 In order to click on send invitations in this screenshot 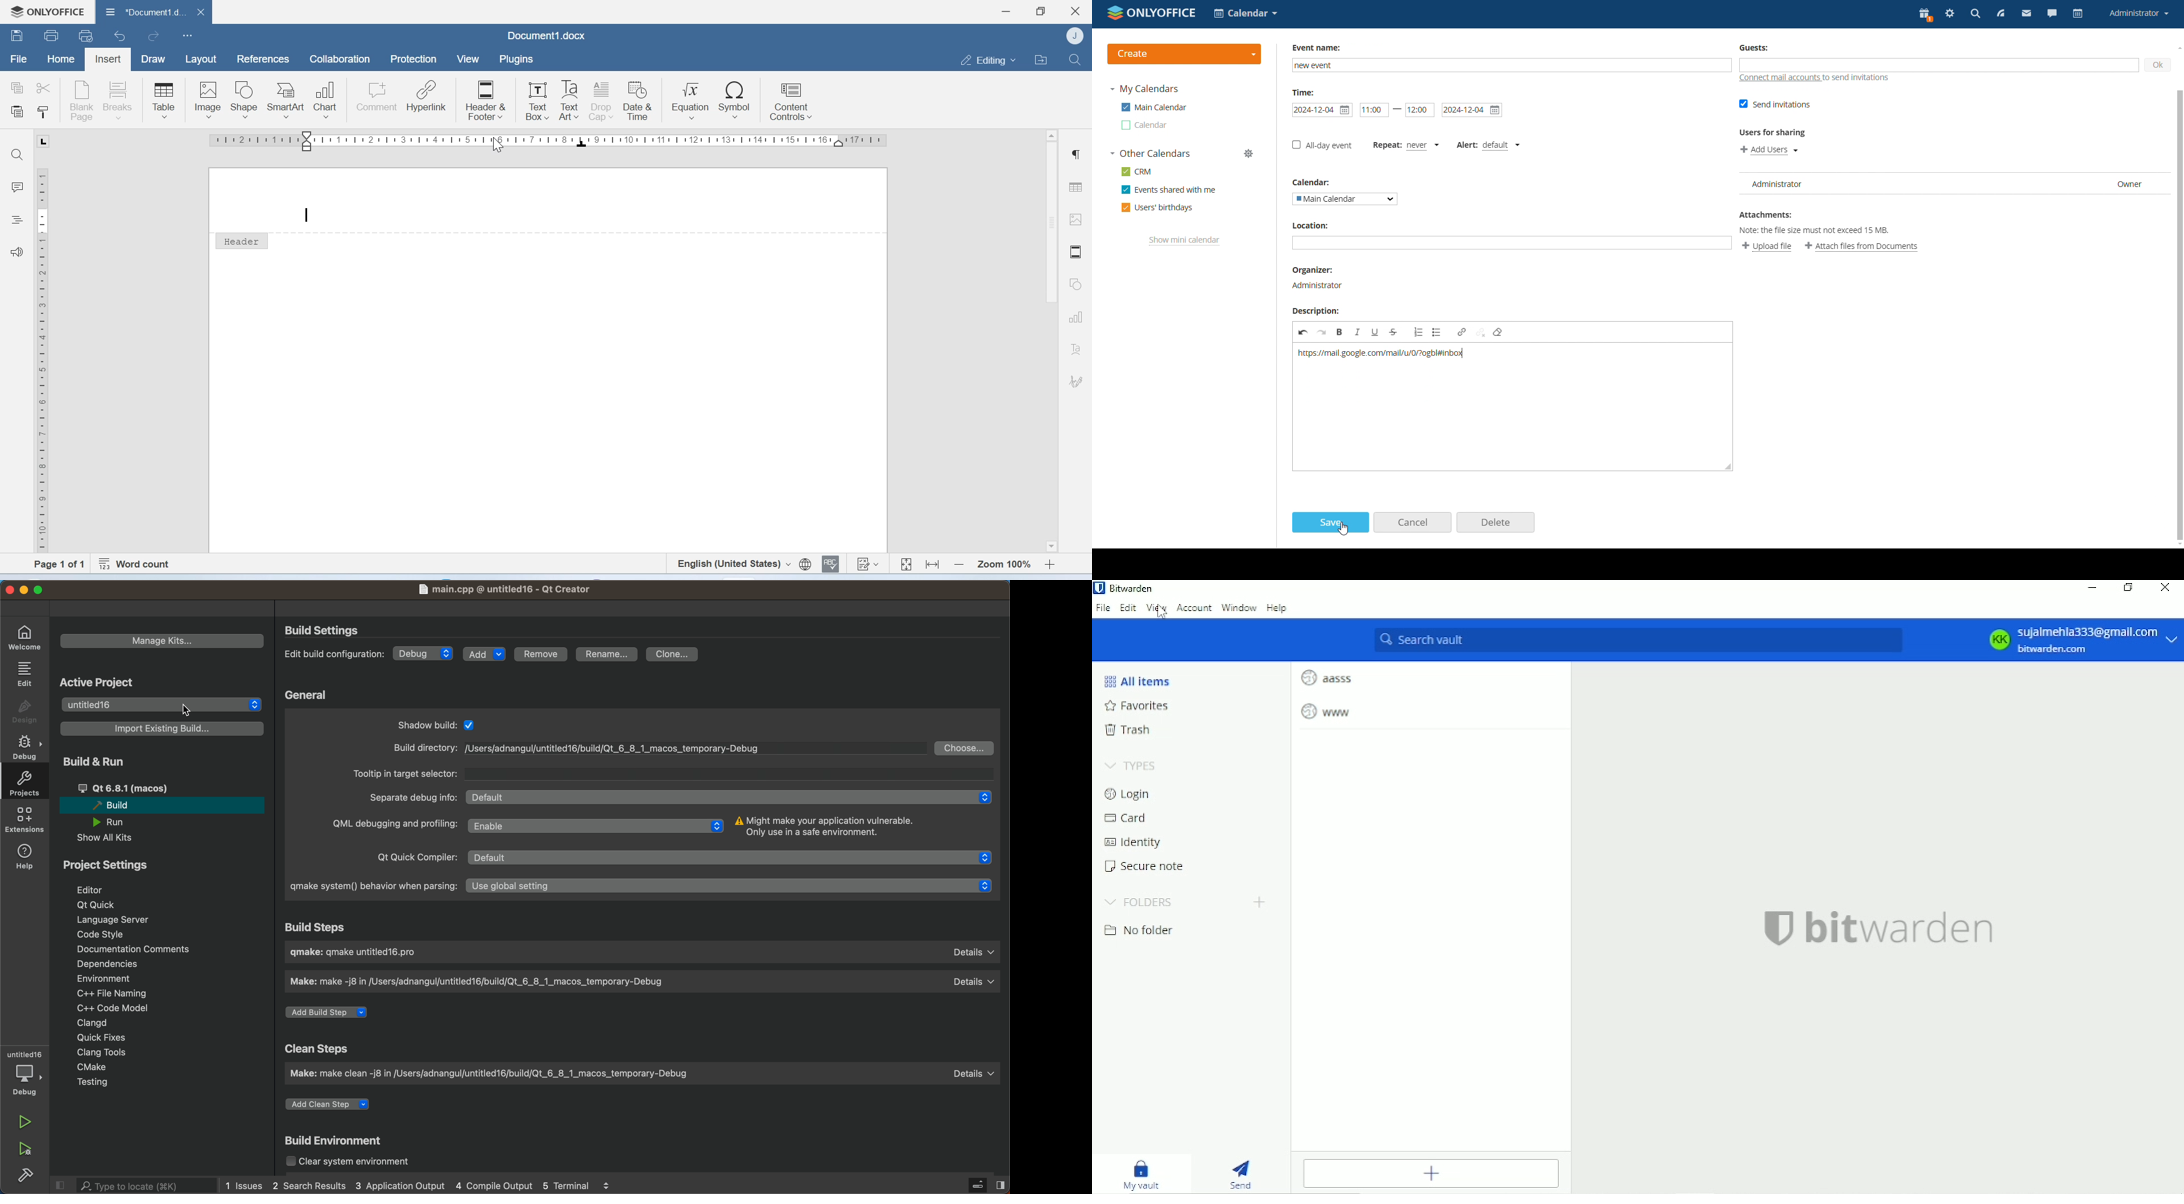, I will do `click(1771, 104)`.